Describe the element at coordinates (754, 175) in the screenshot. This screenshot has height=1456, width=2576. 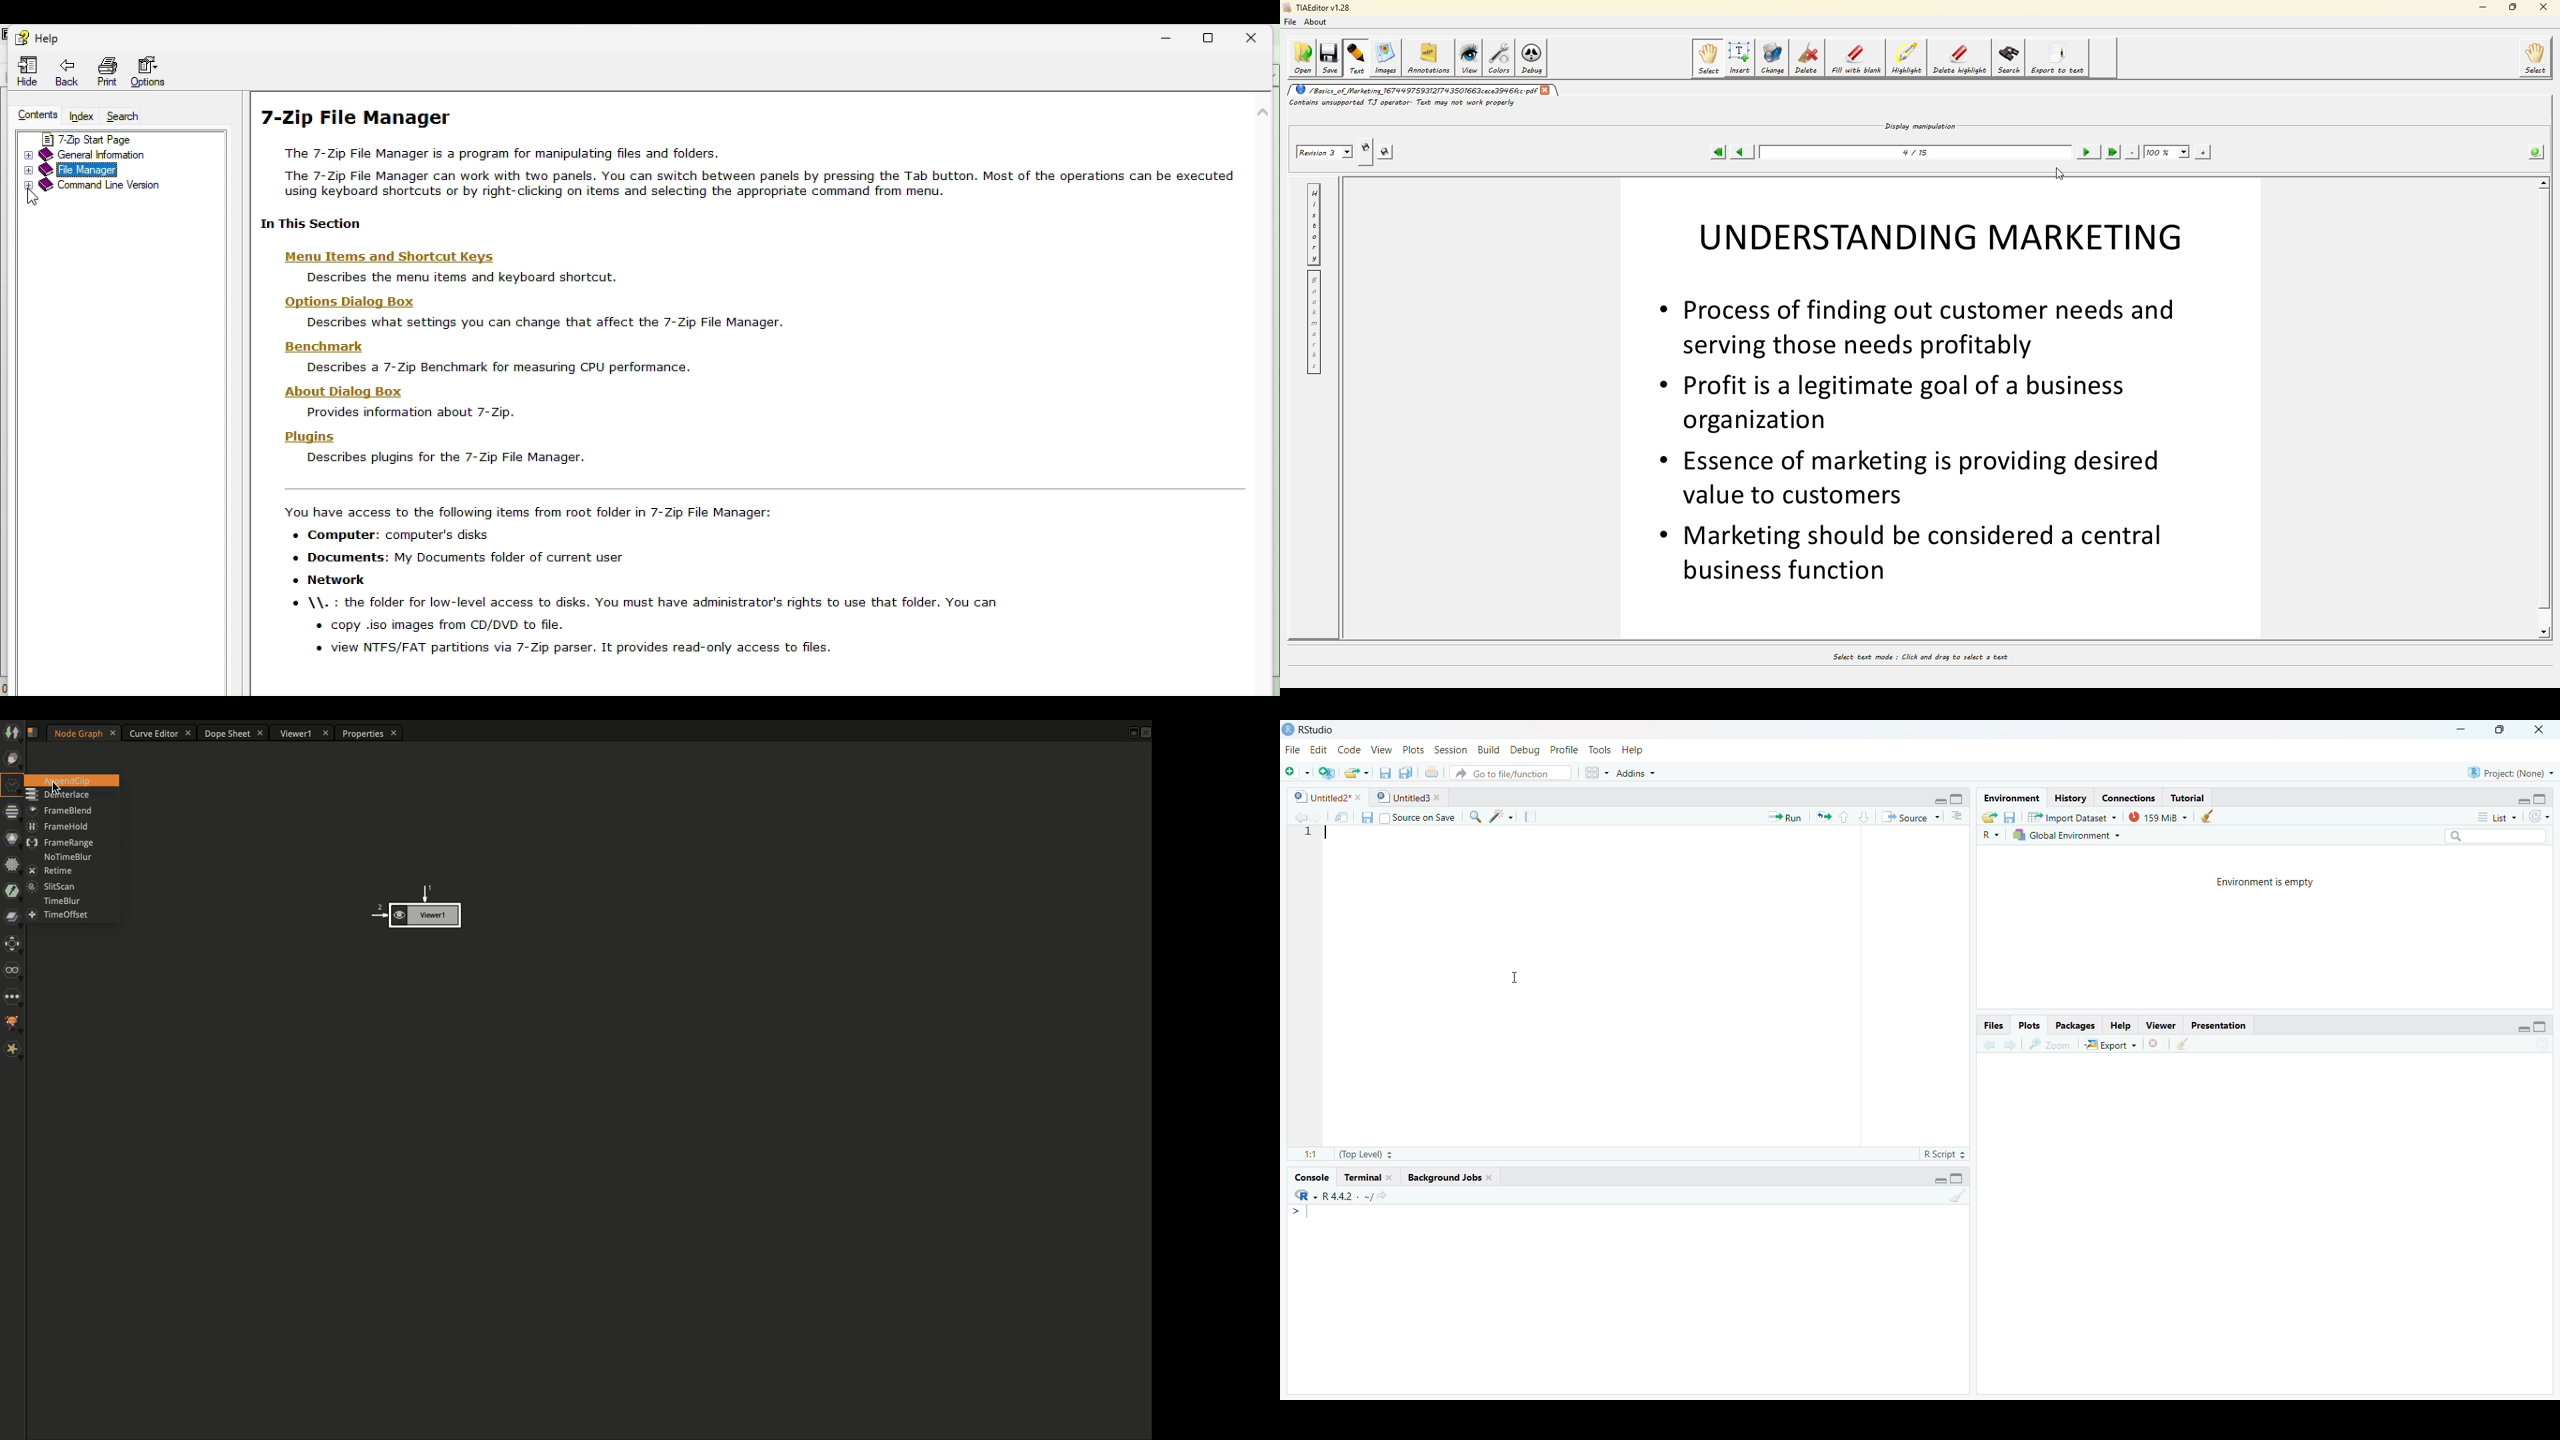
I see `The 7-Zip File Manager is a program for manipulating files and folders.
The 7-Zip File Manager can work with two panels. You can switch between panels by pressing the Tab button. Most of the operations can be executed
using keyboard shortcuts or by right-clicking on items and selecting the appropriate command from menu` at that location.